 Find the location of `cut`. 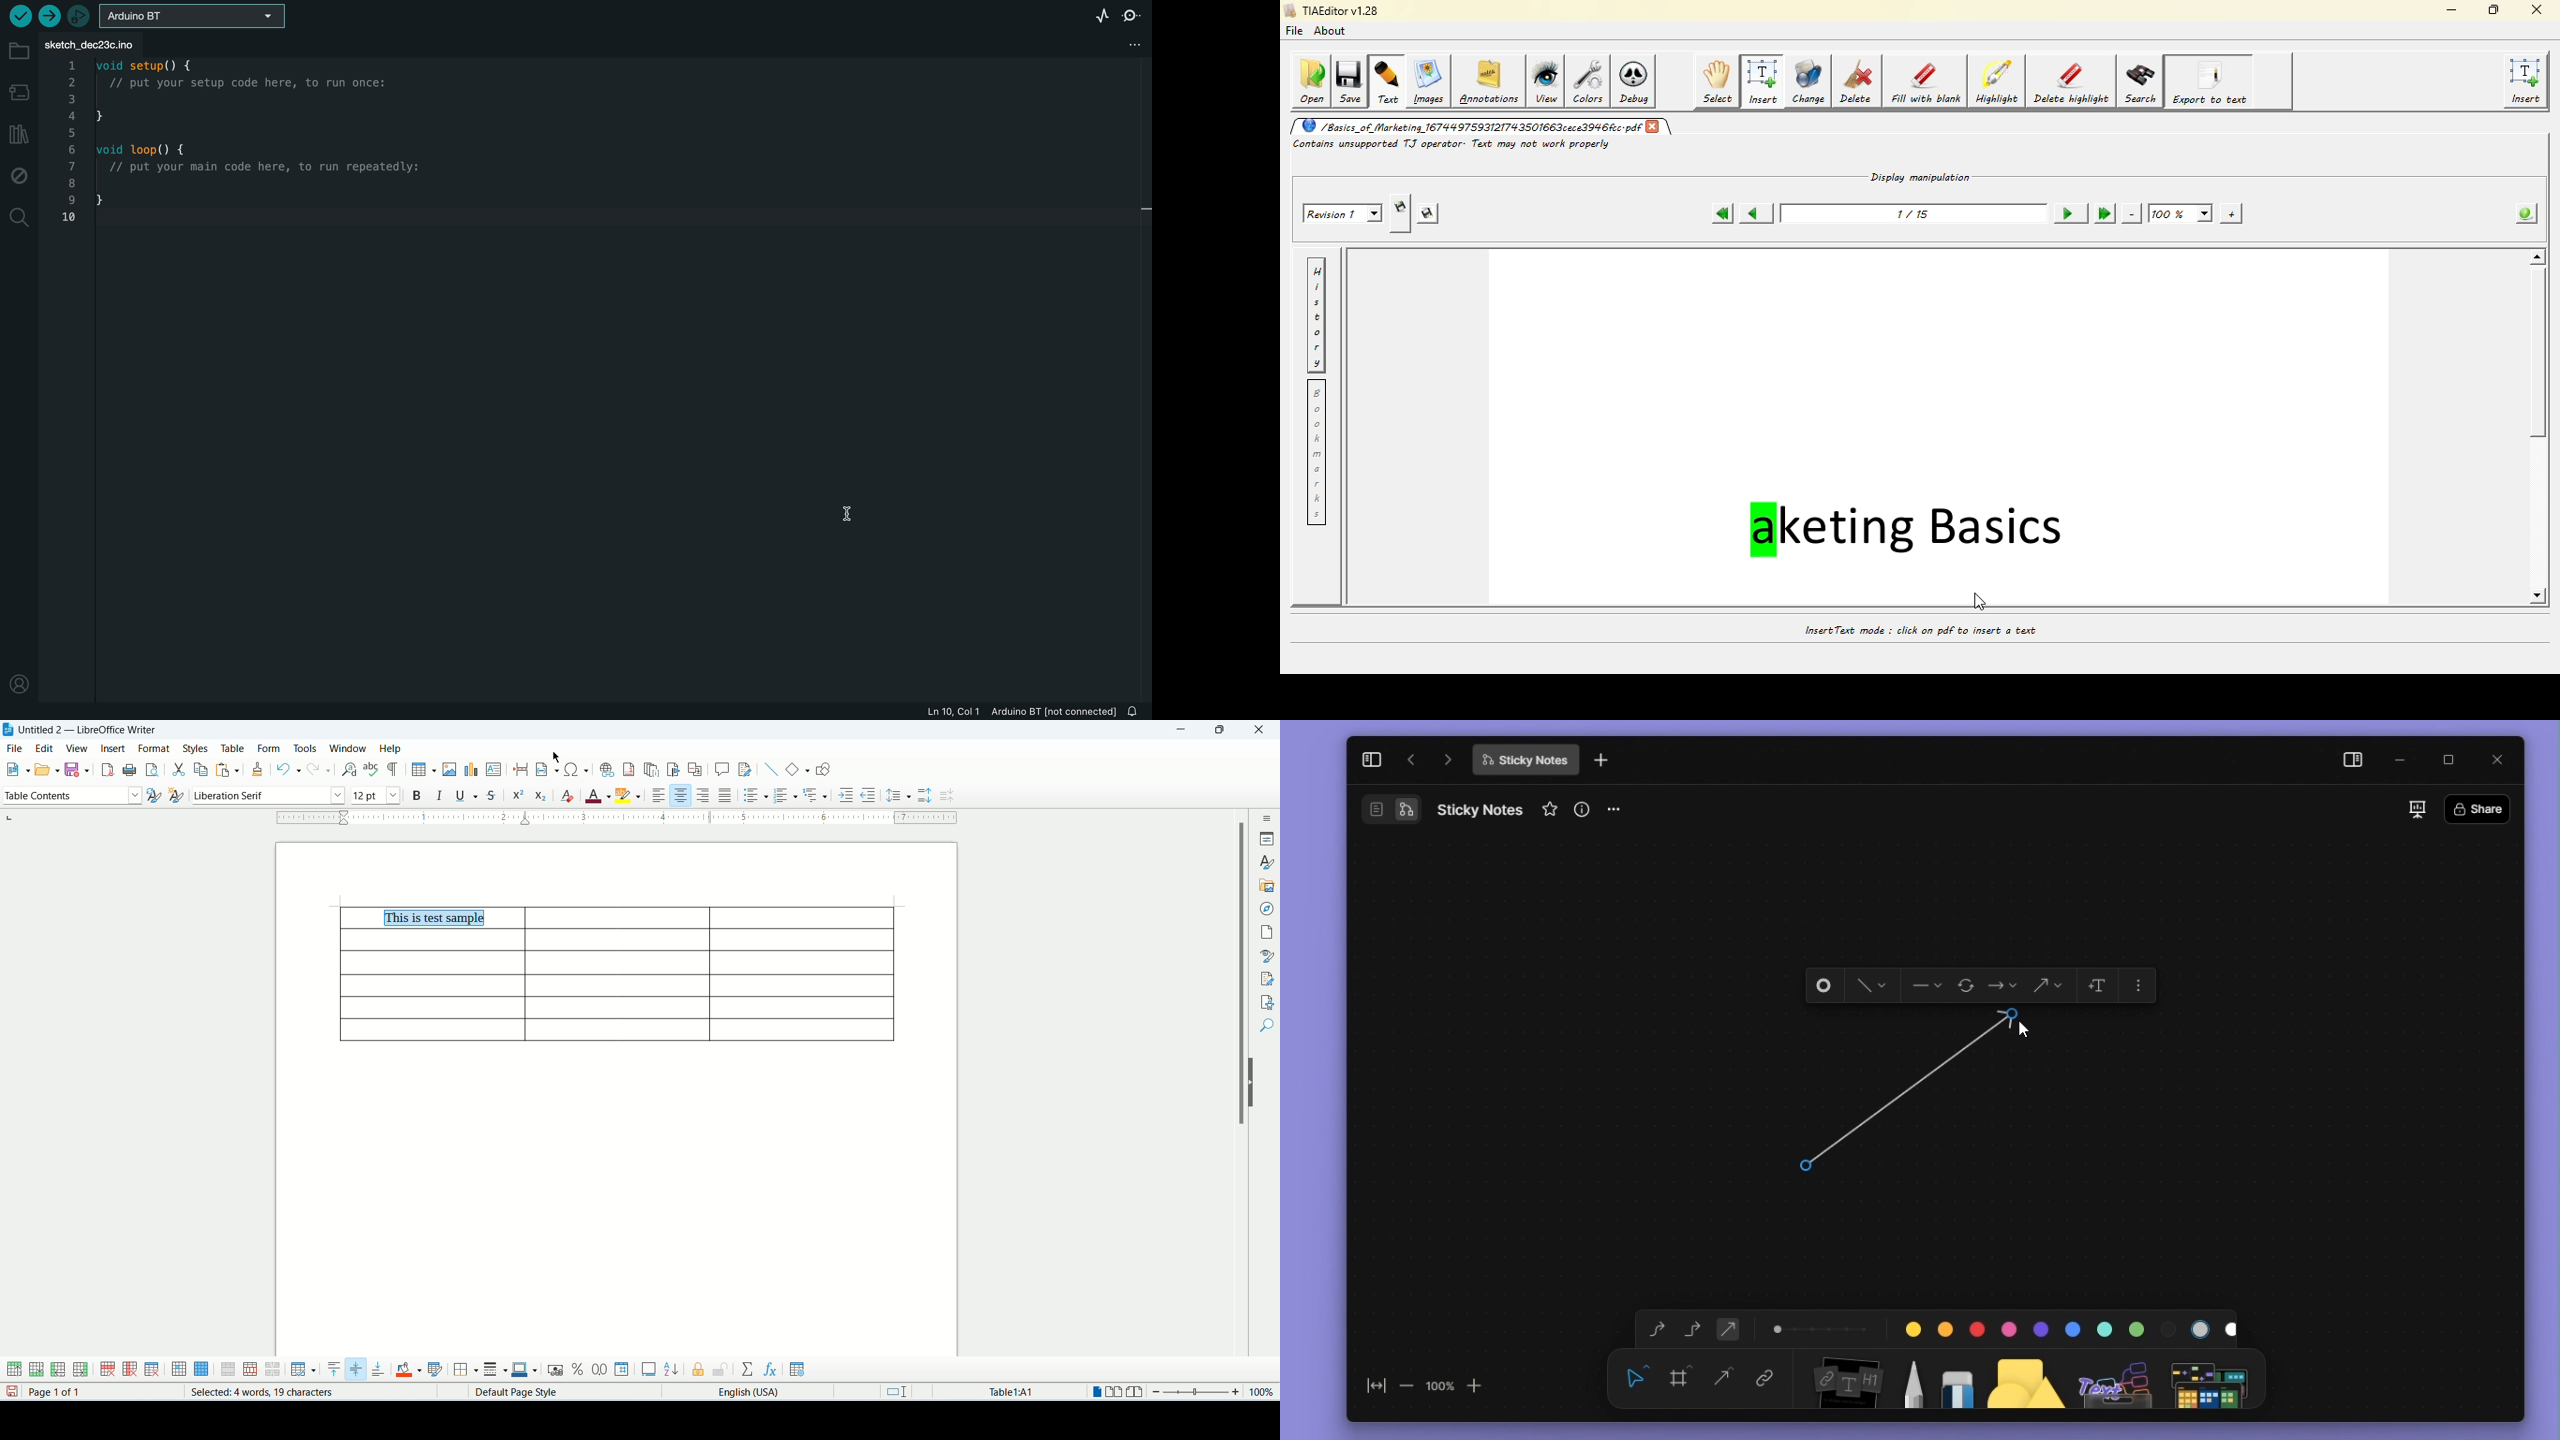

cut is located at coordinates (179, 769).